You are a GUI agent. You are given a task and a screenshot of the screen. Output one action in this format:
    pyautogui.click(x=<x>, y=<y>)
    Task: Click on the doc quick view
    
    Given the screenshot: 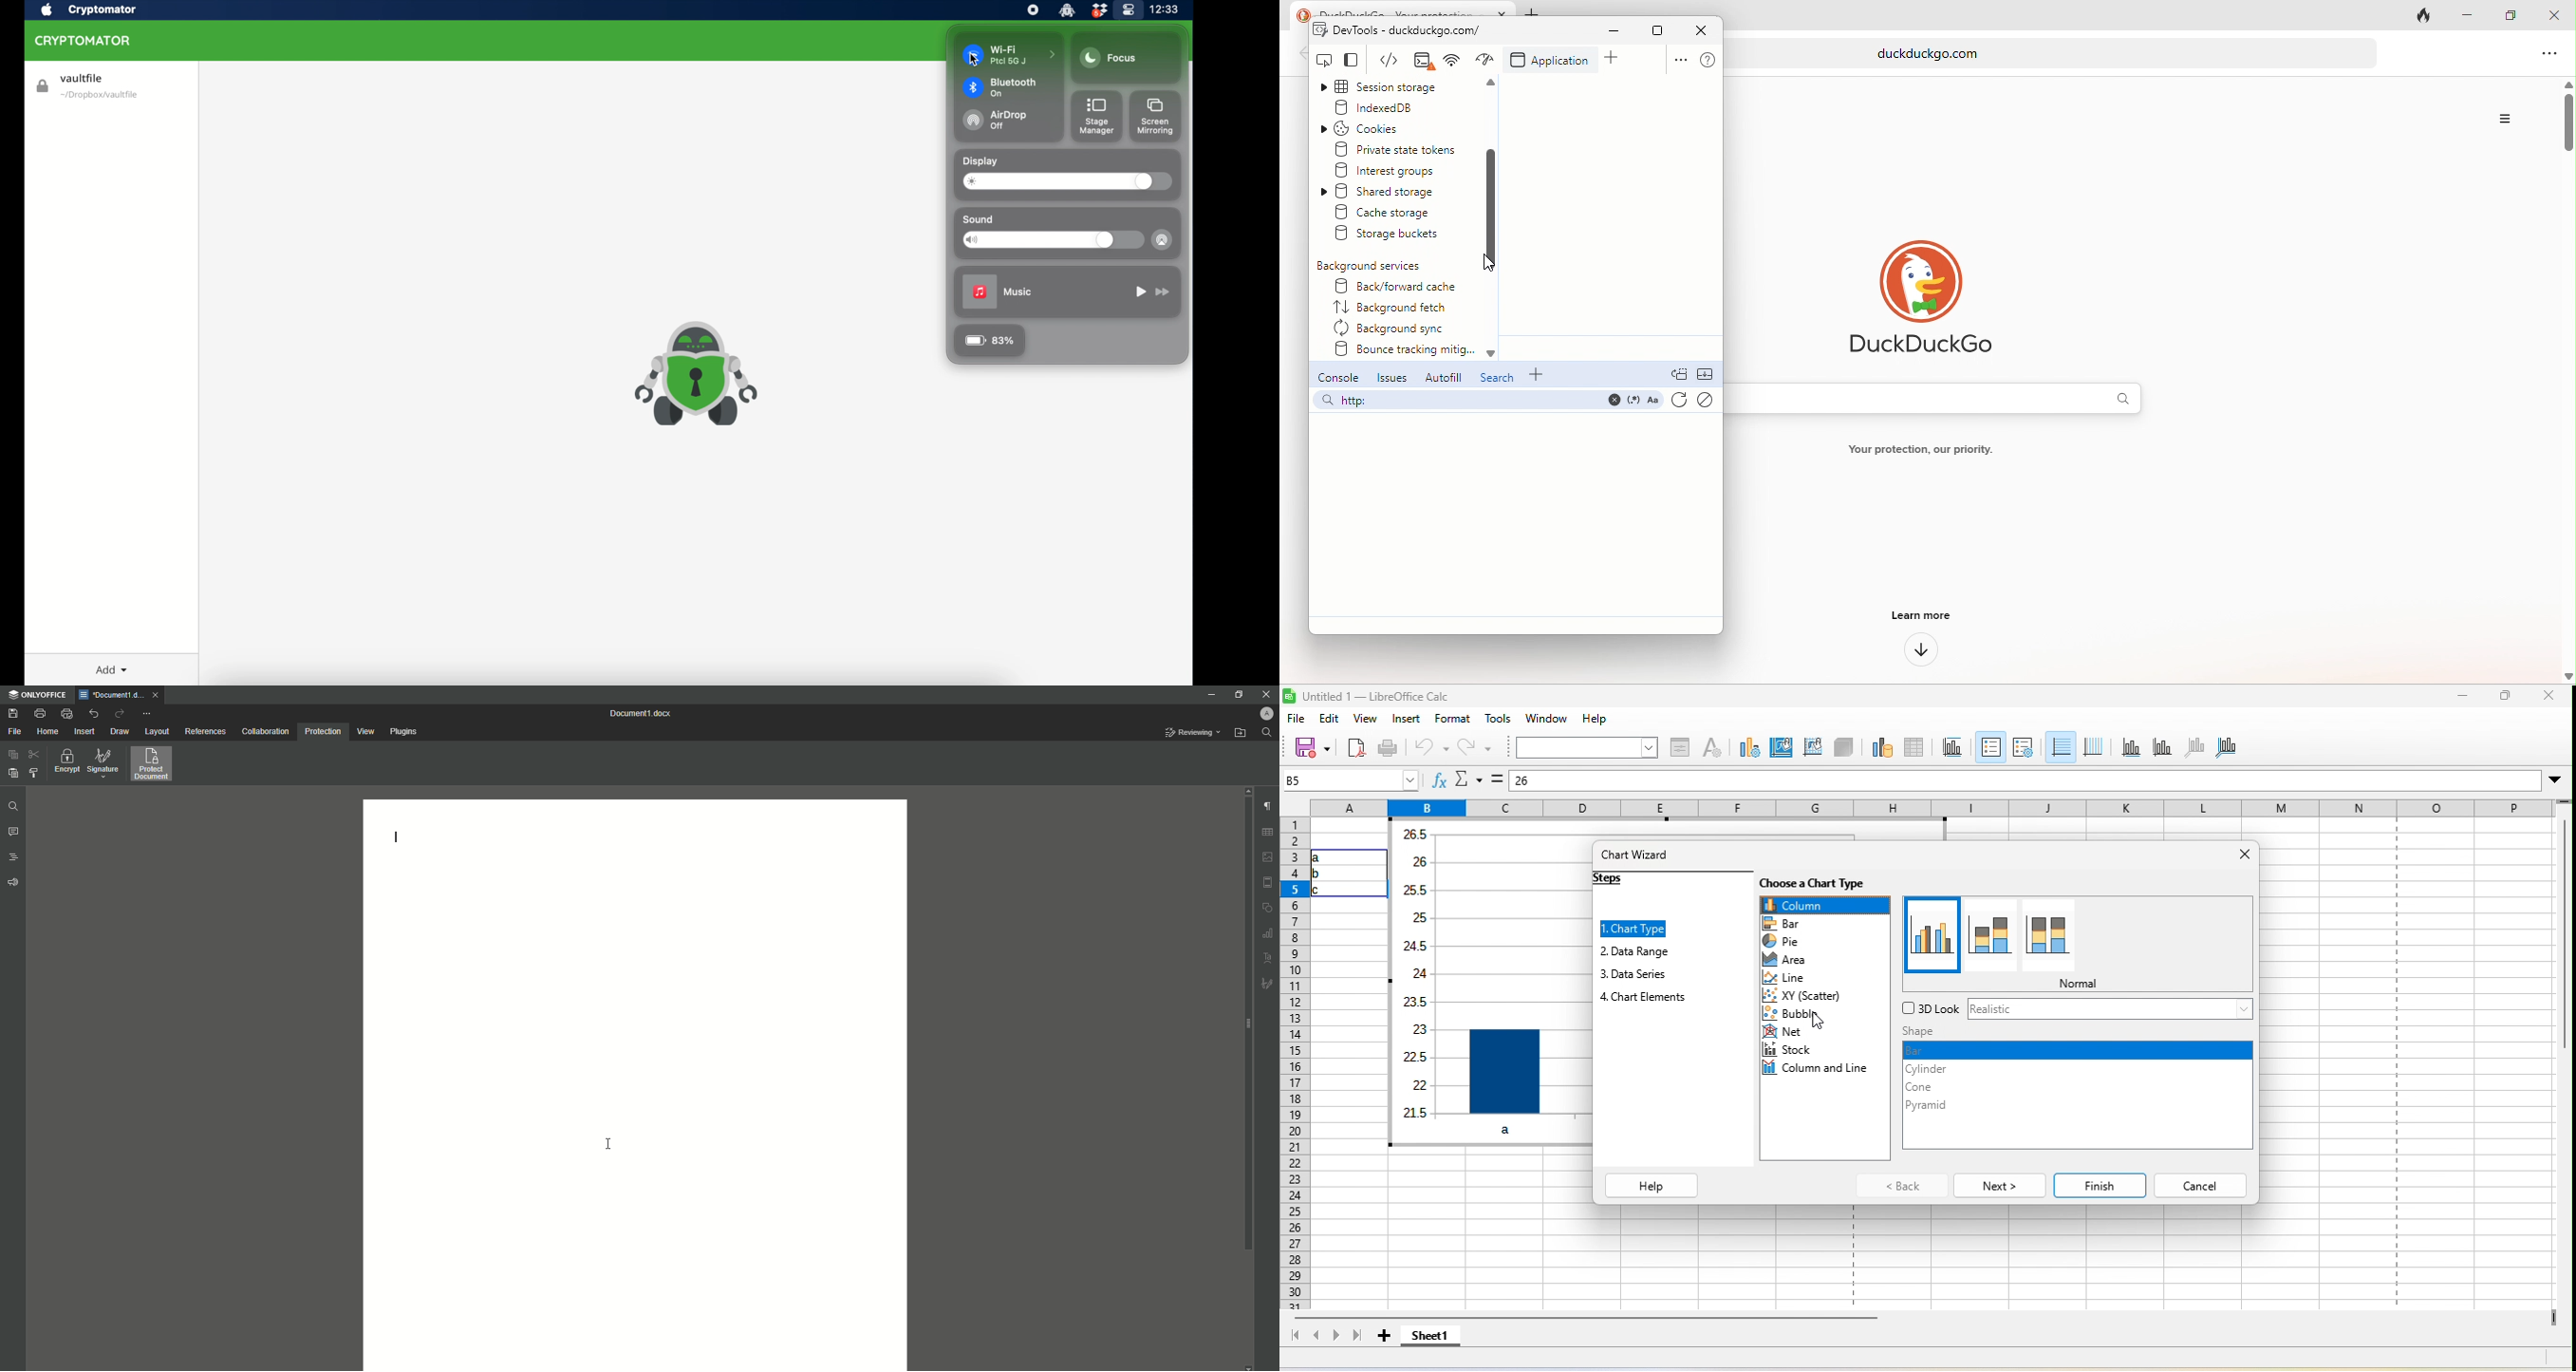 What is the action you would take?
    pyautogui.click(x=1679, y=375)
    